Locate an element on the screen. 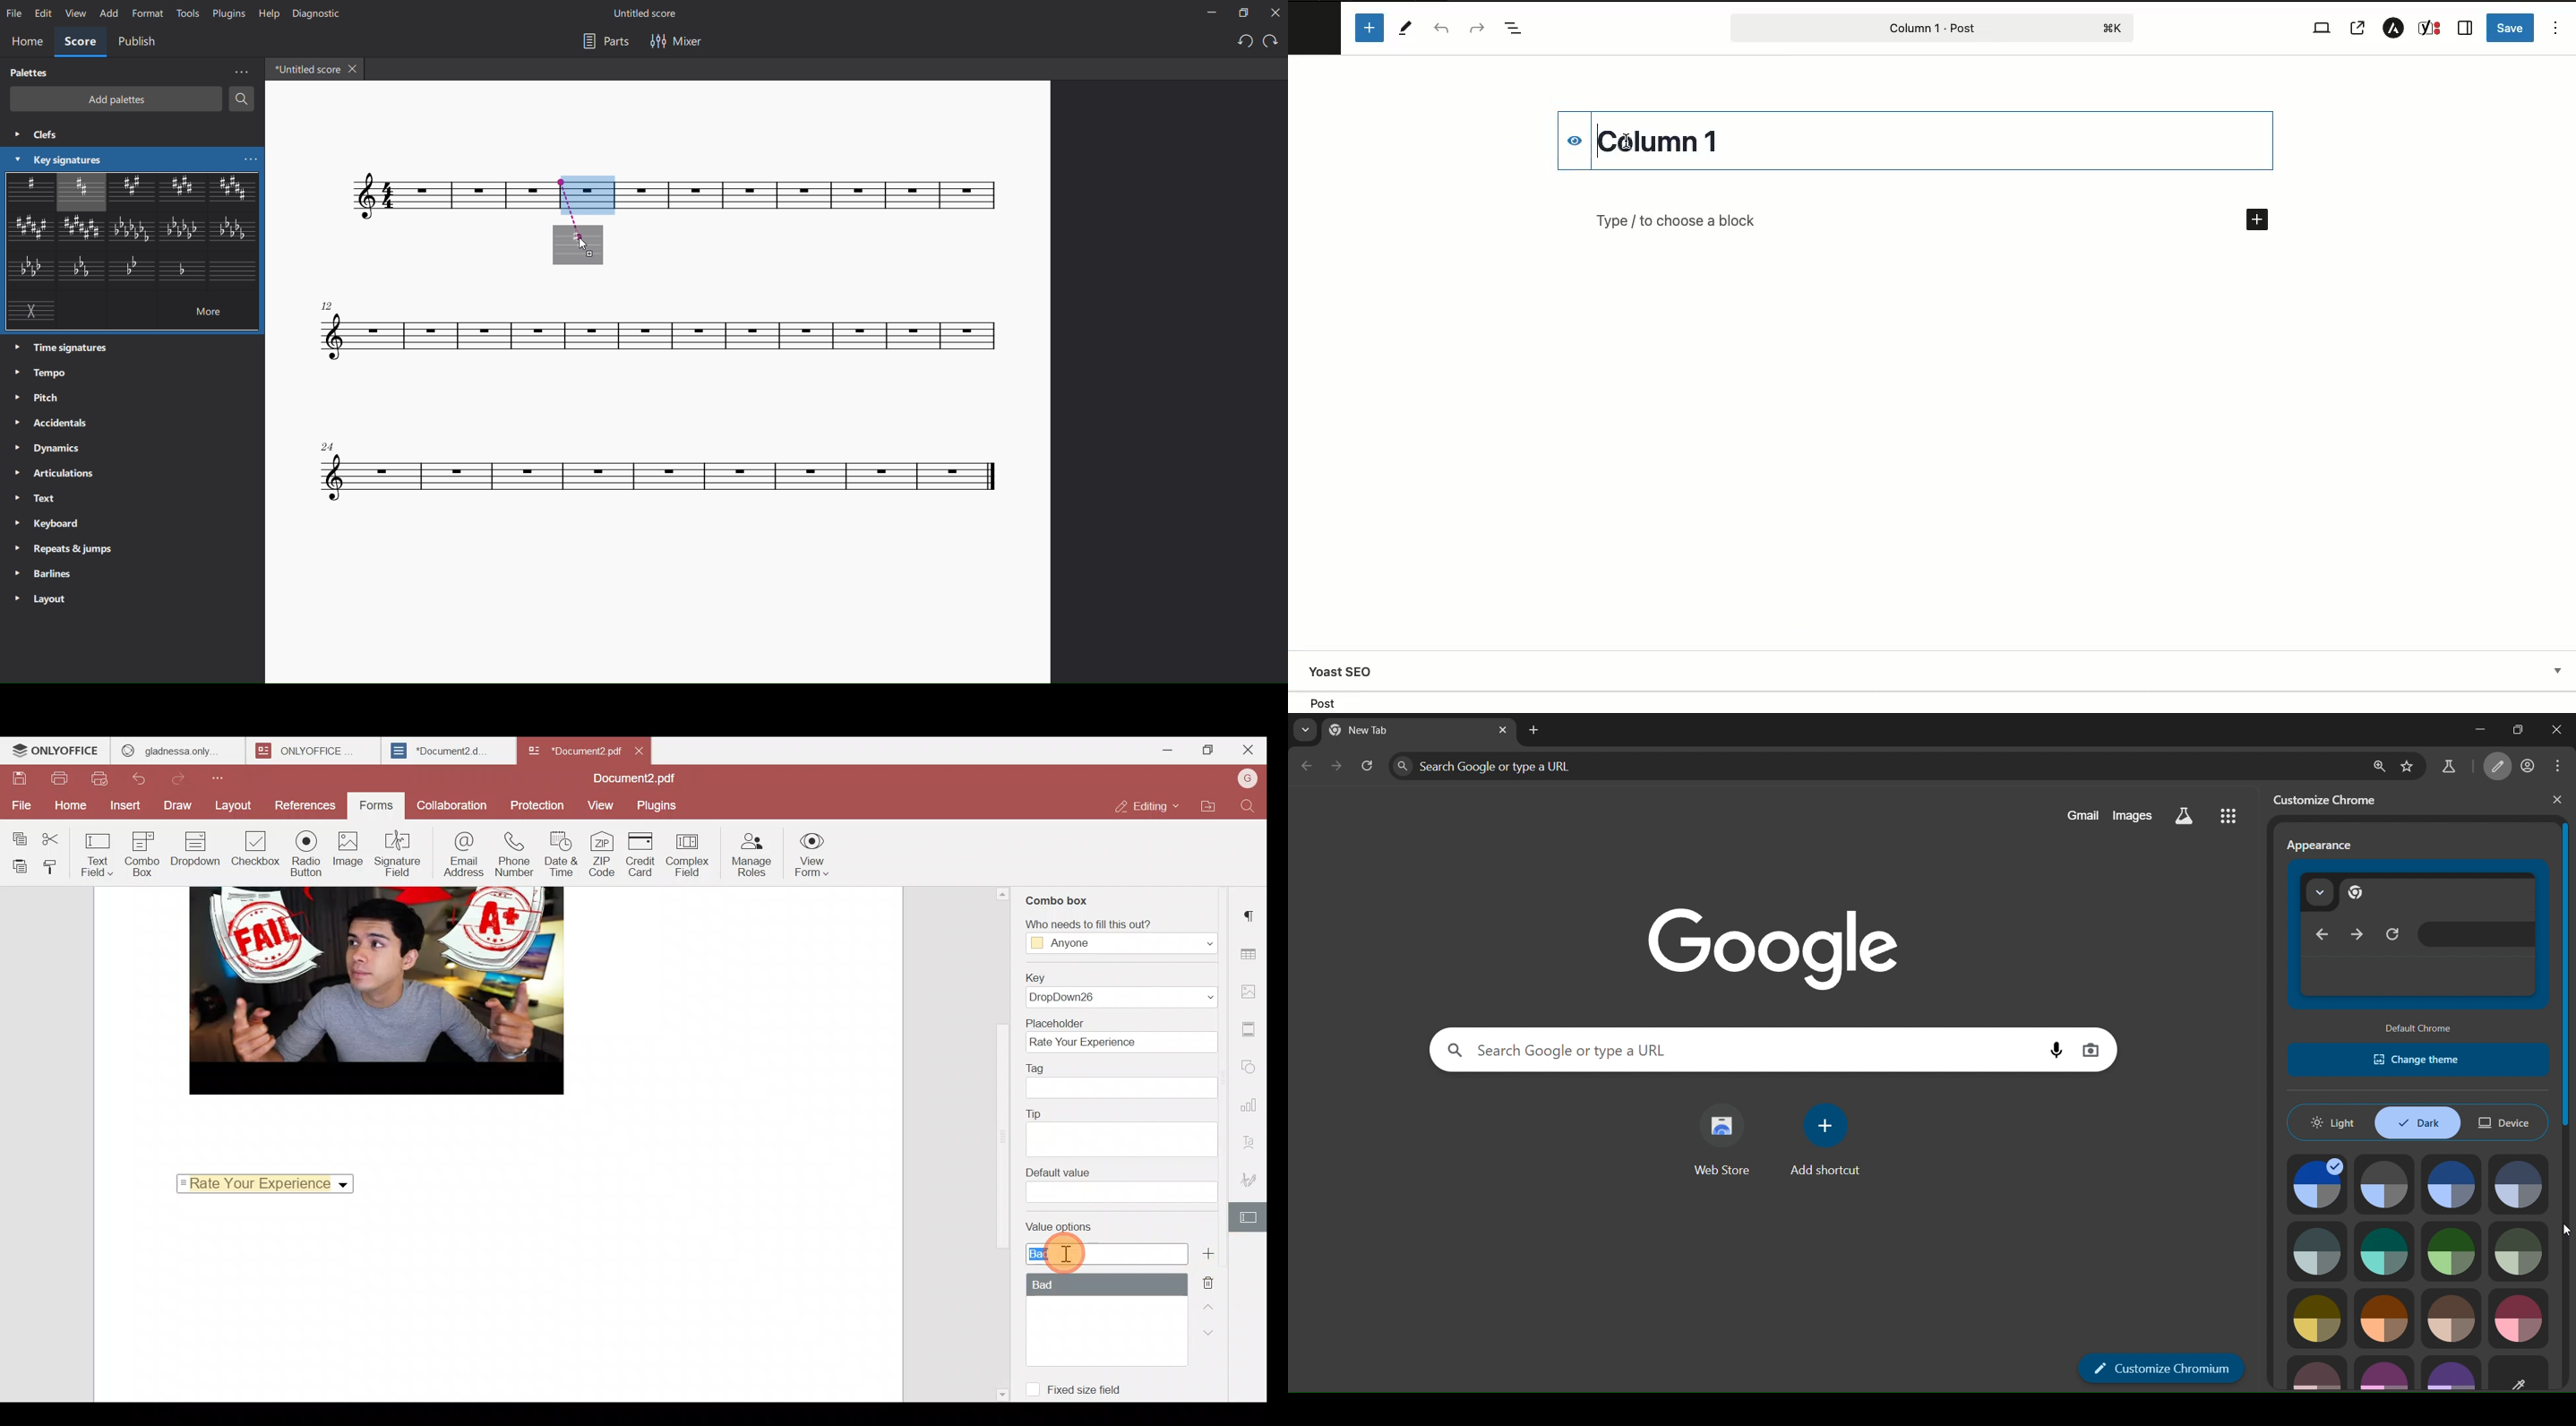 The width and height of the screenshot is (2576, 1428). Minimize is located at coordinates (1157, 753).